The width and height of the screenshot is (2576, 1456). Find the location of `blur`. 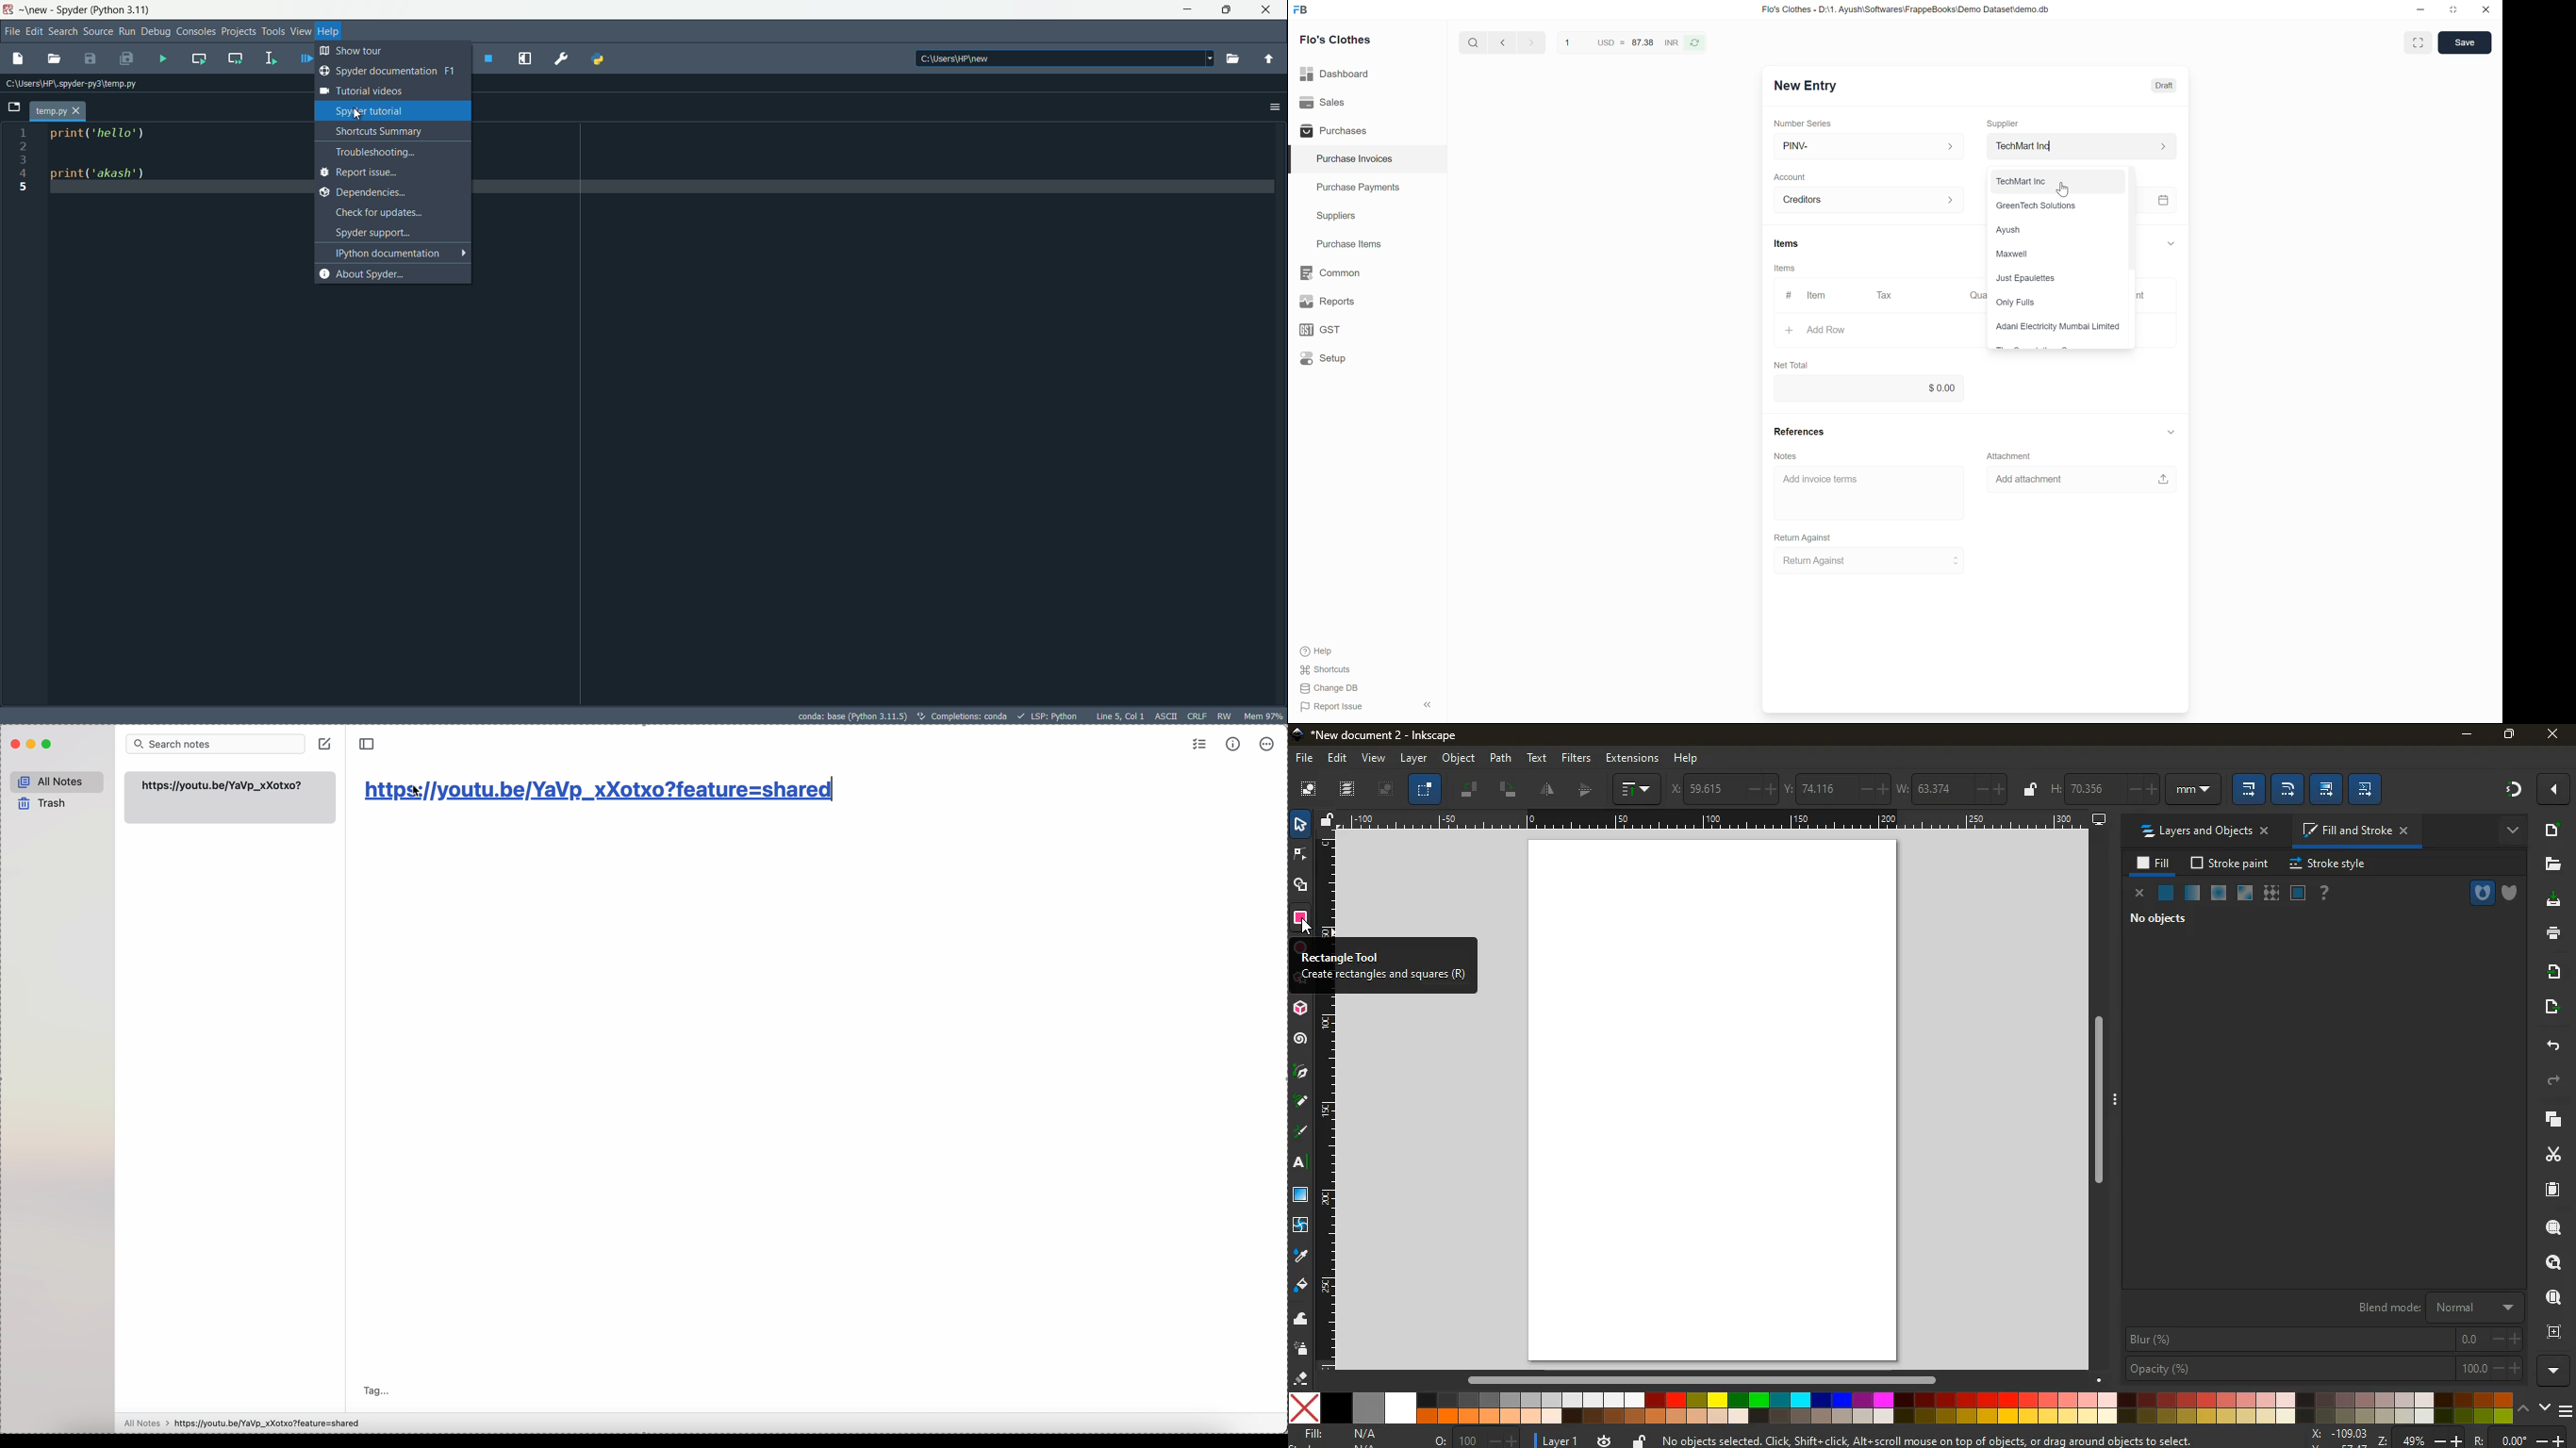

blur is located at coordinates (2325, 1339).